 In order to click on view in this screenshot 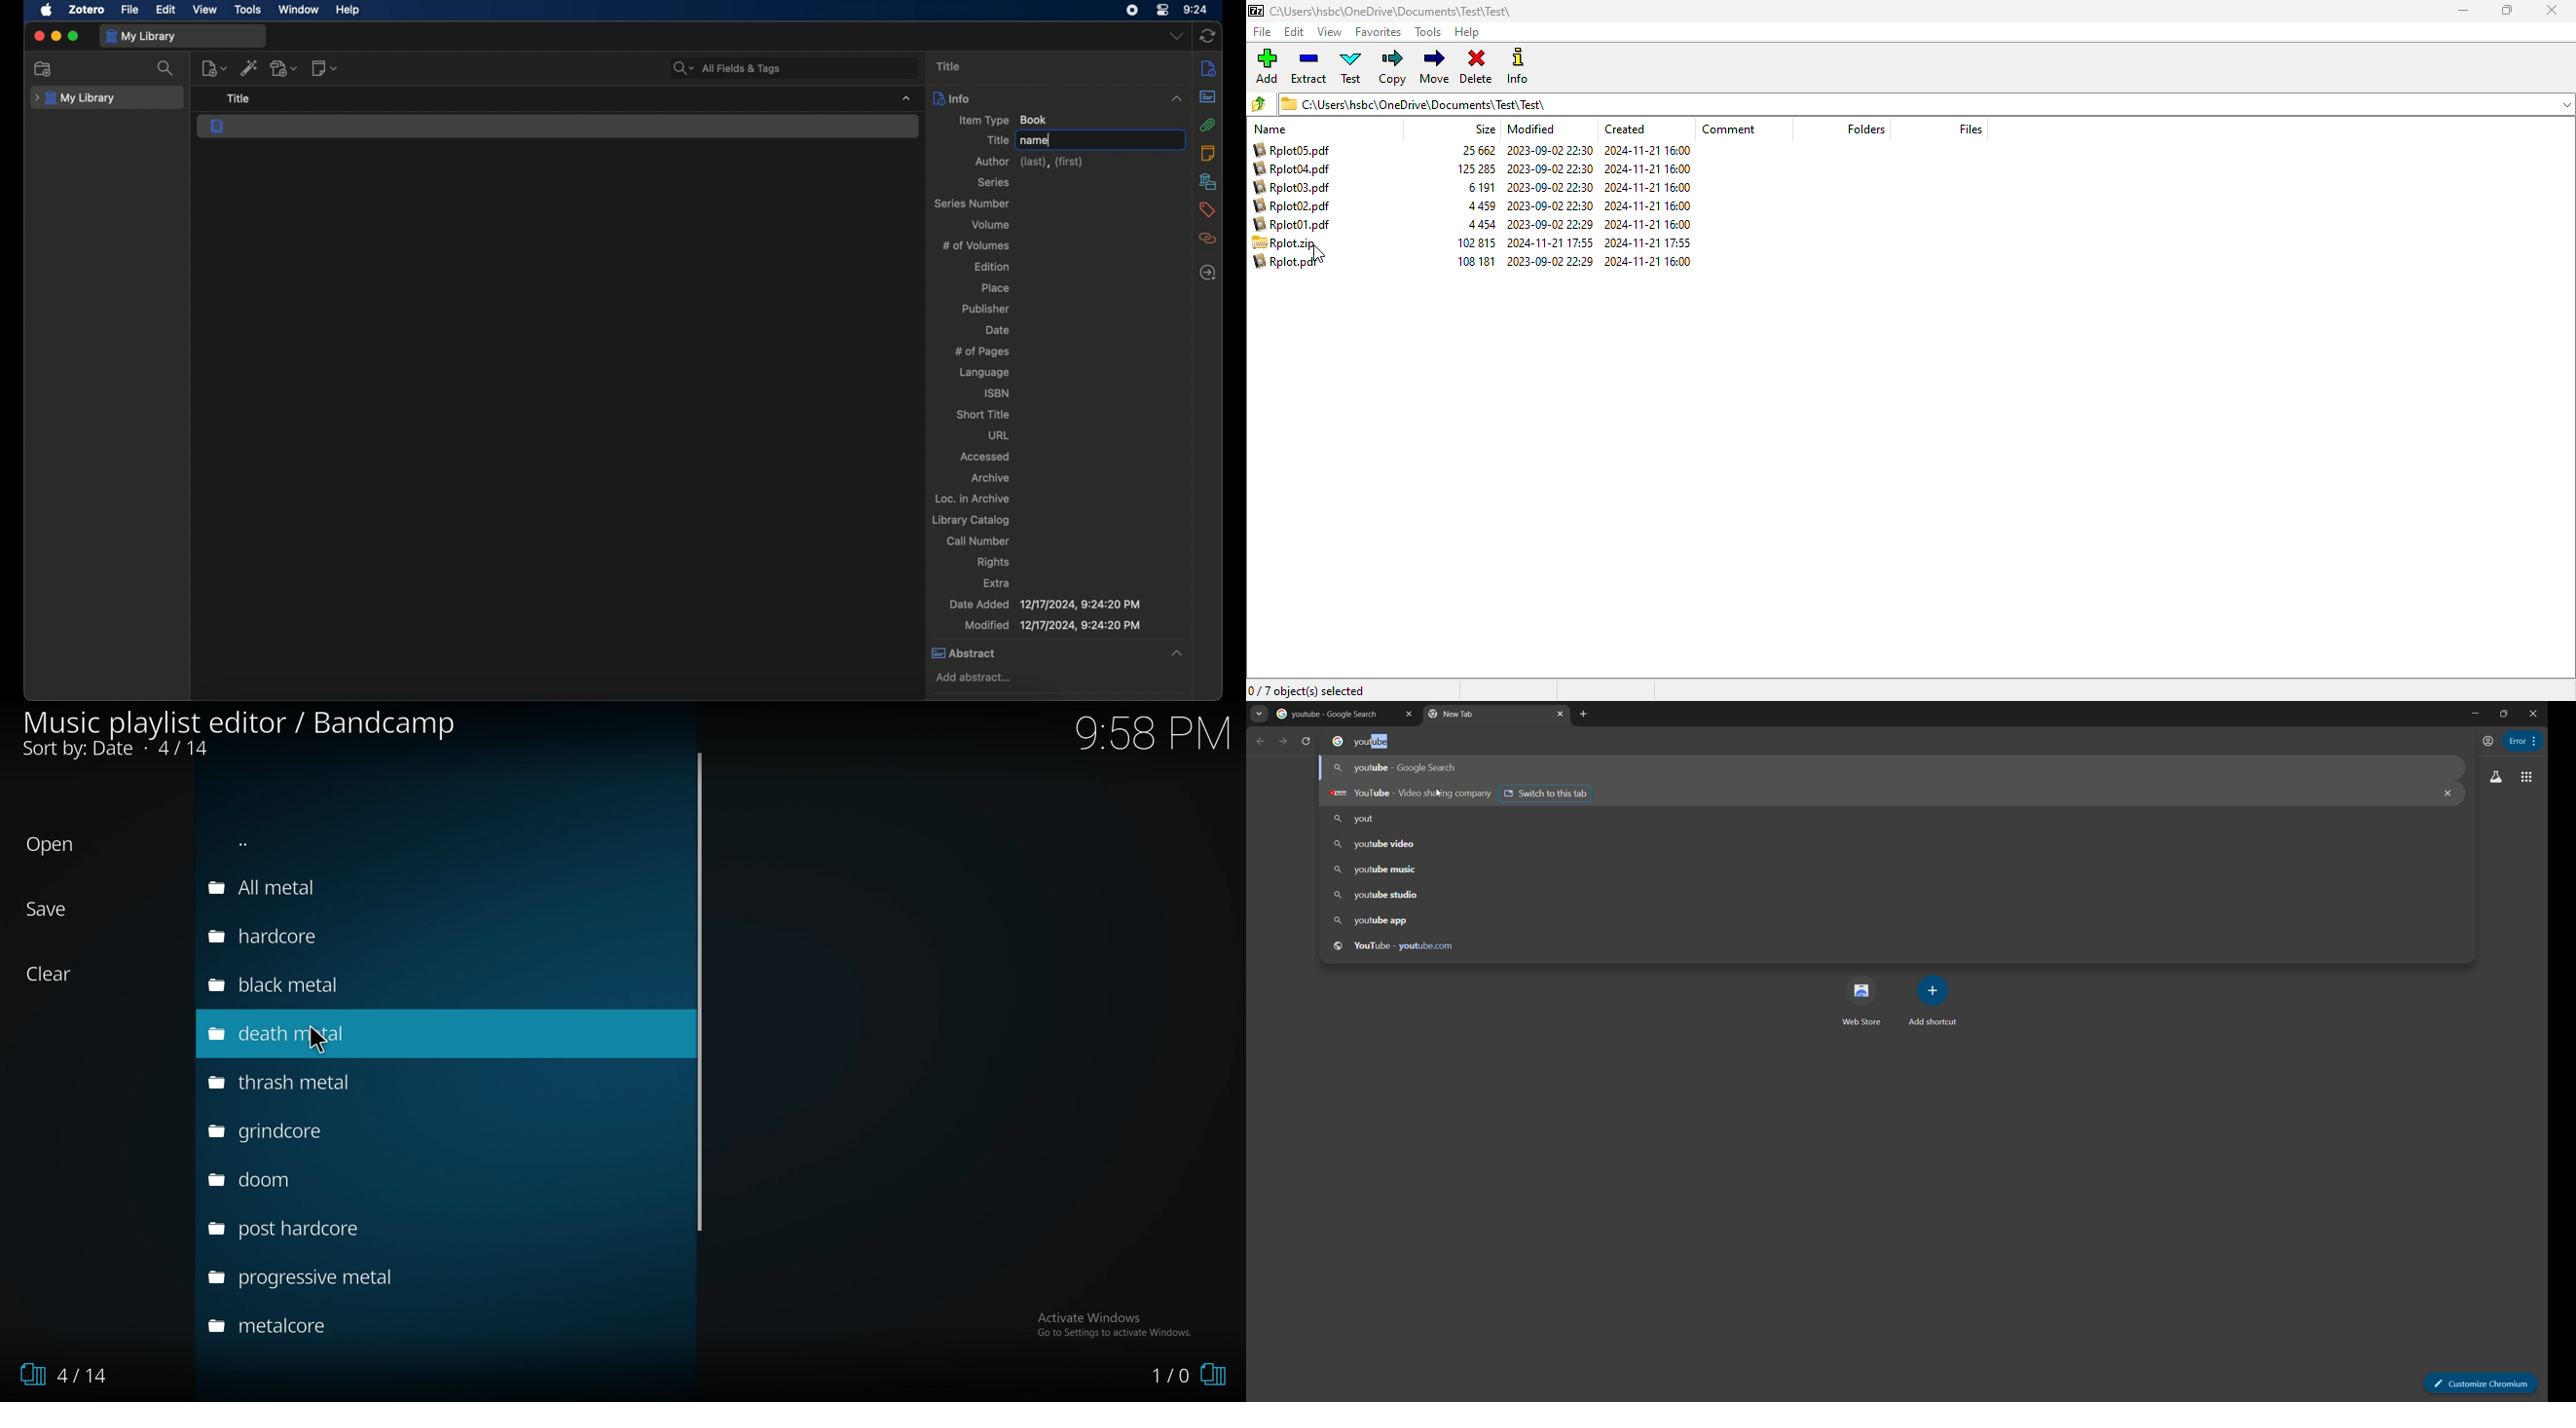, I will do `click(204, 10)`.